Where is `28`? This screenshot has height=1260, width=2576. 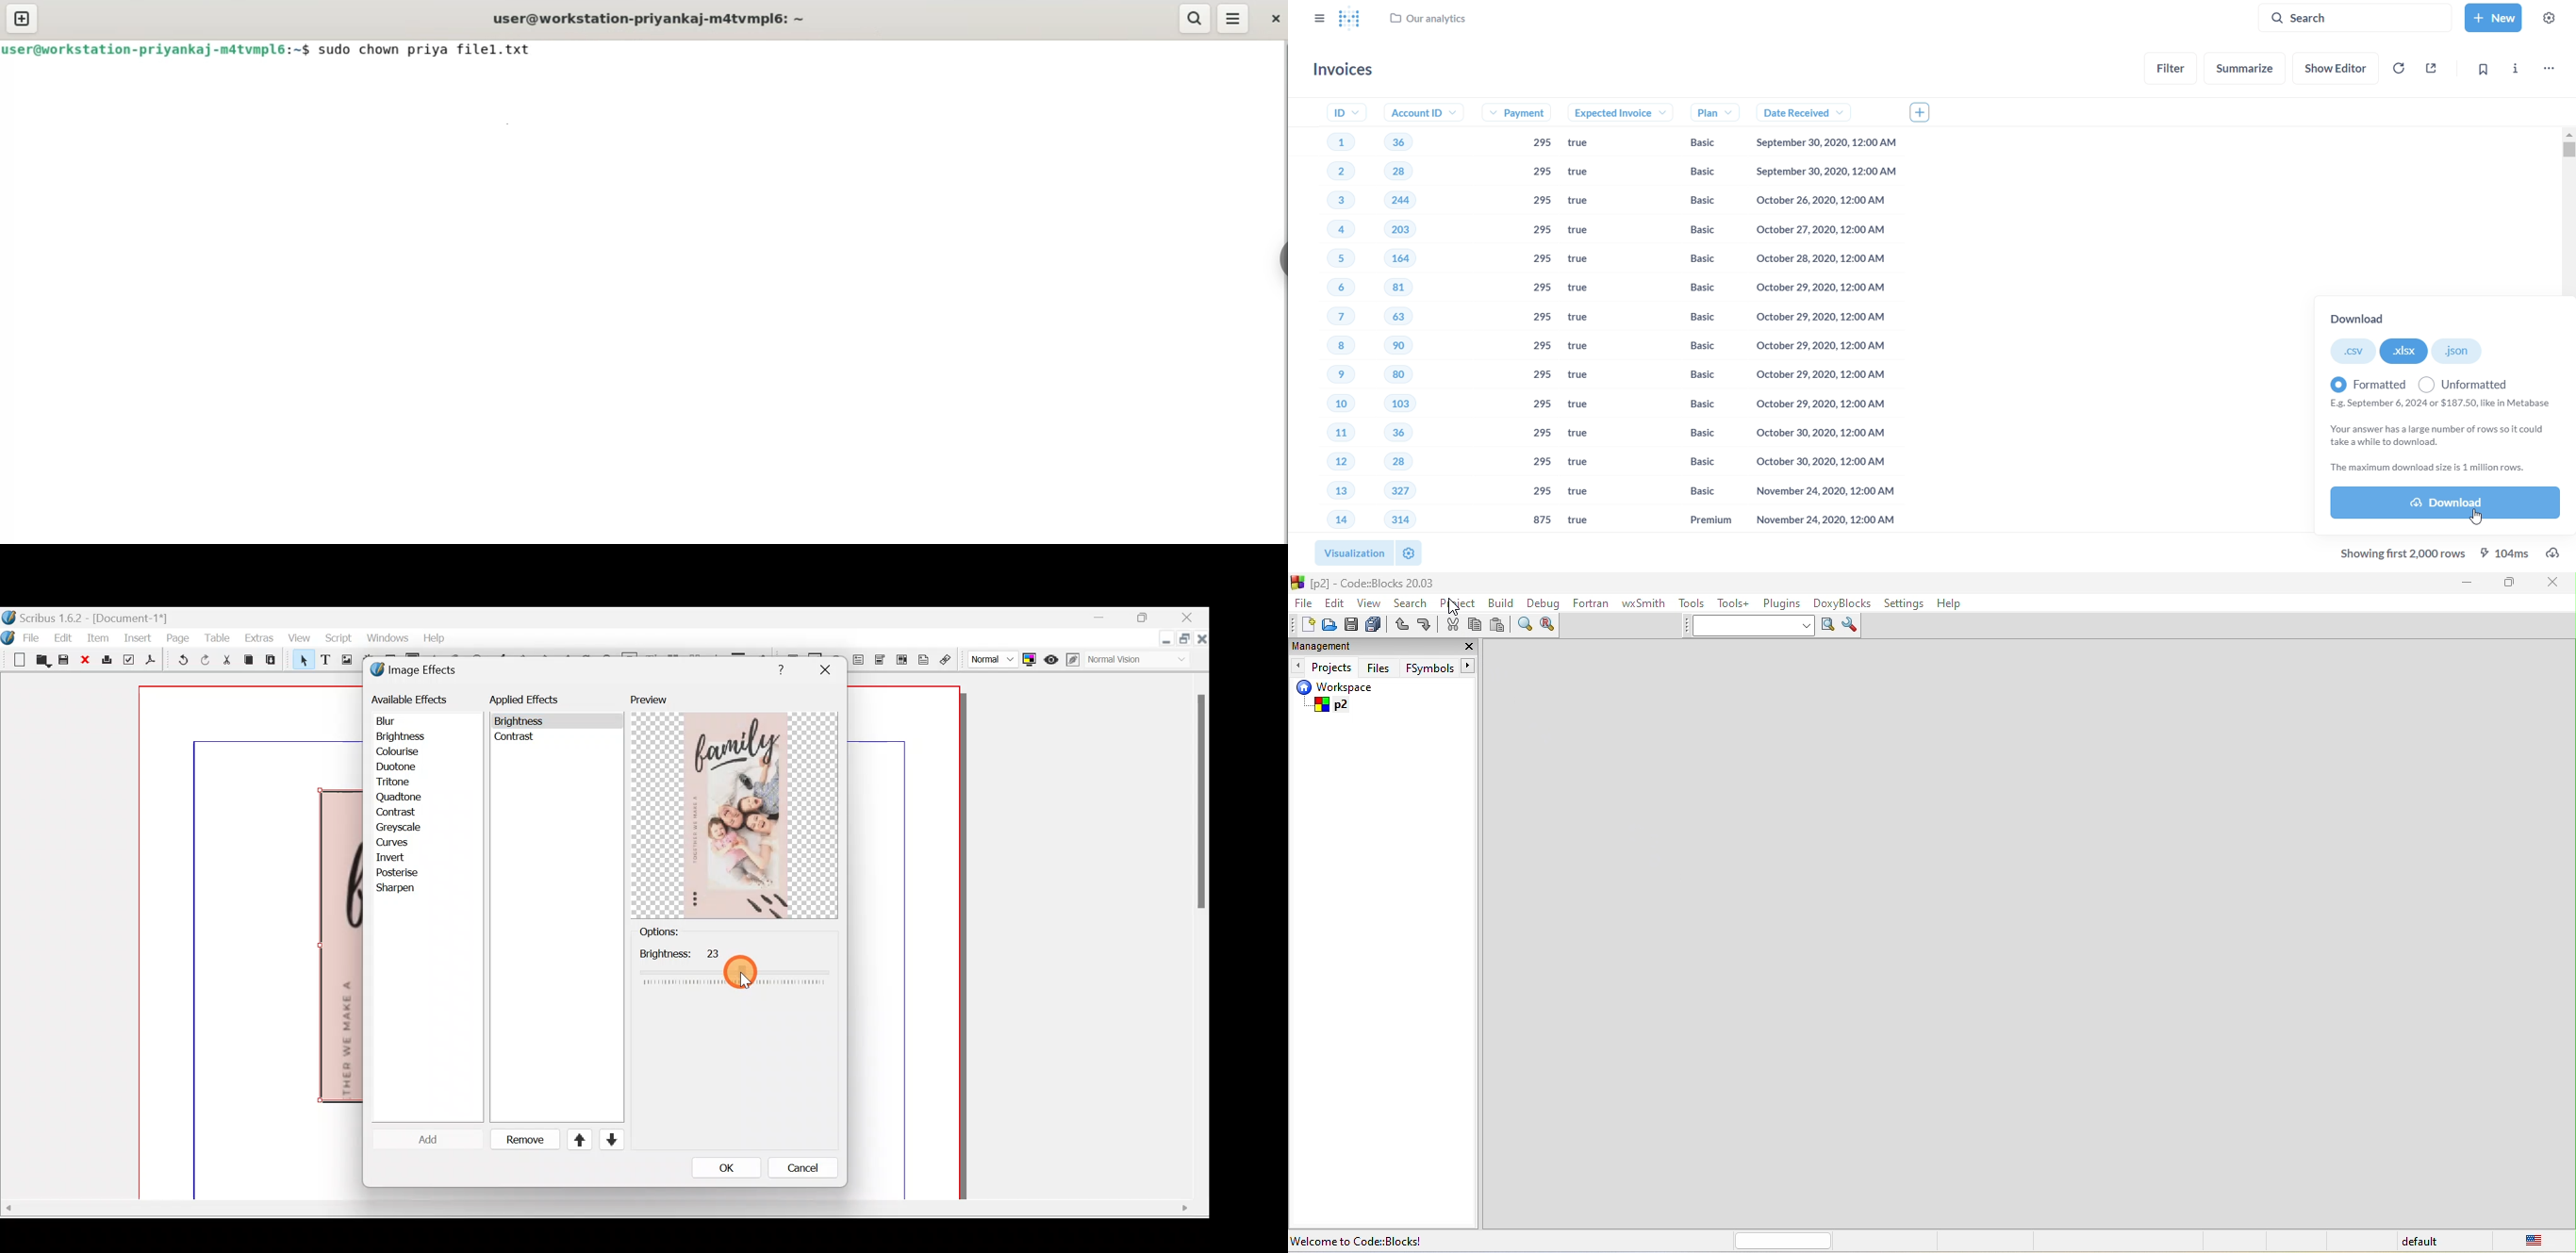 28 is located at coordinates (1391, 463).